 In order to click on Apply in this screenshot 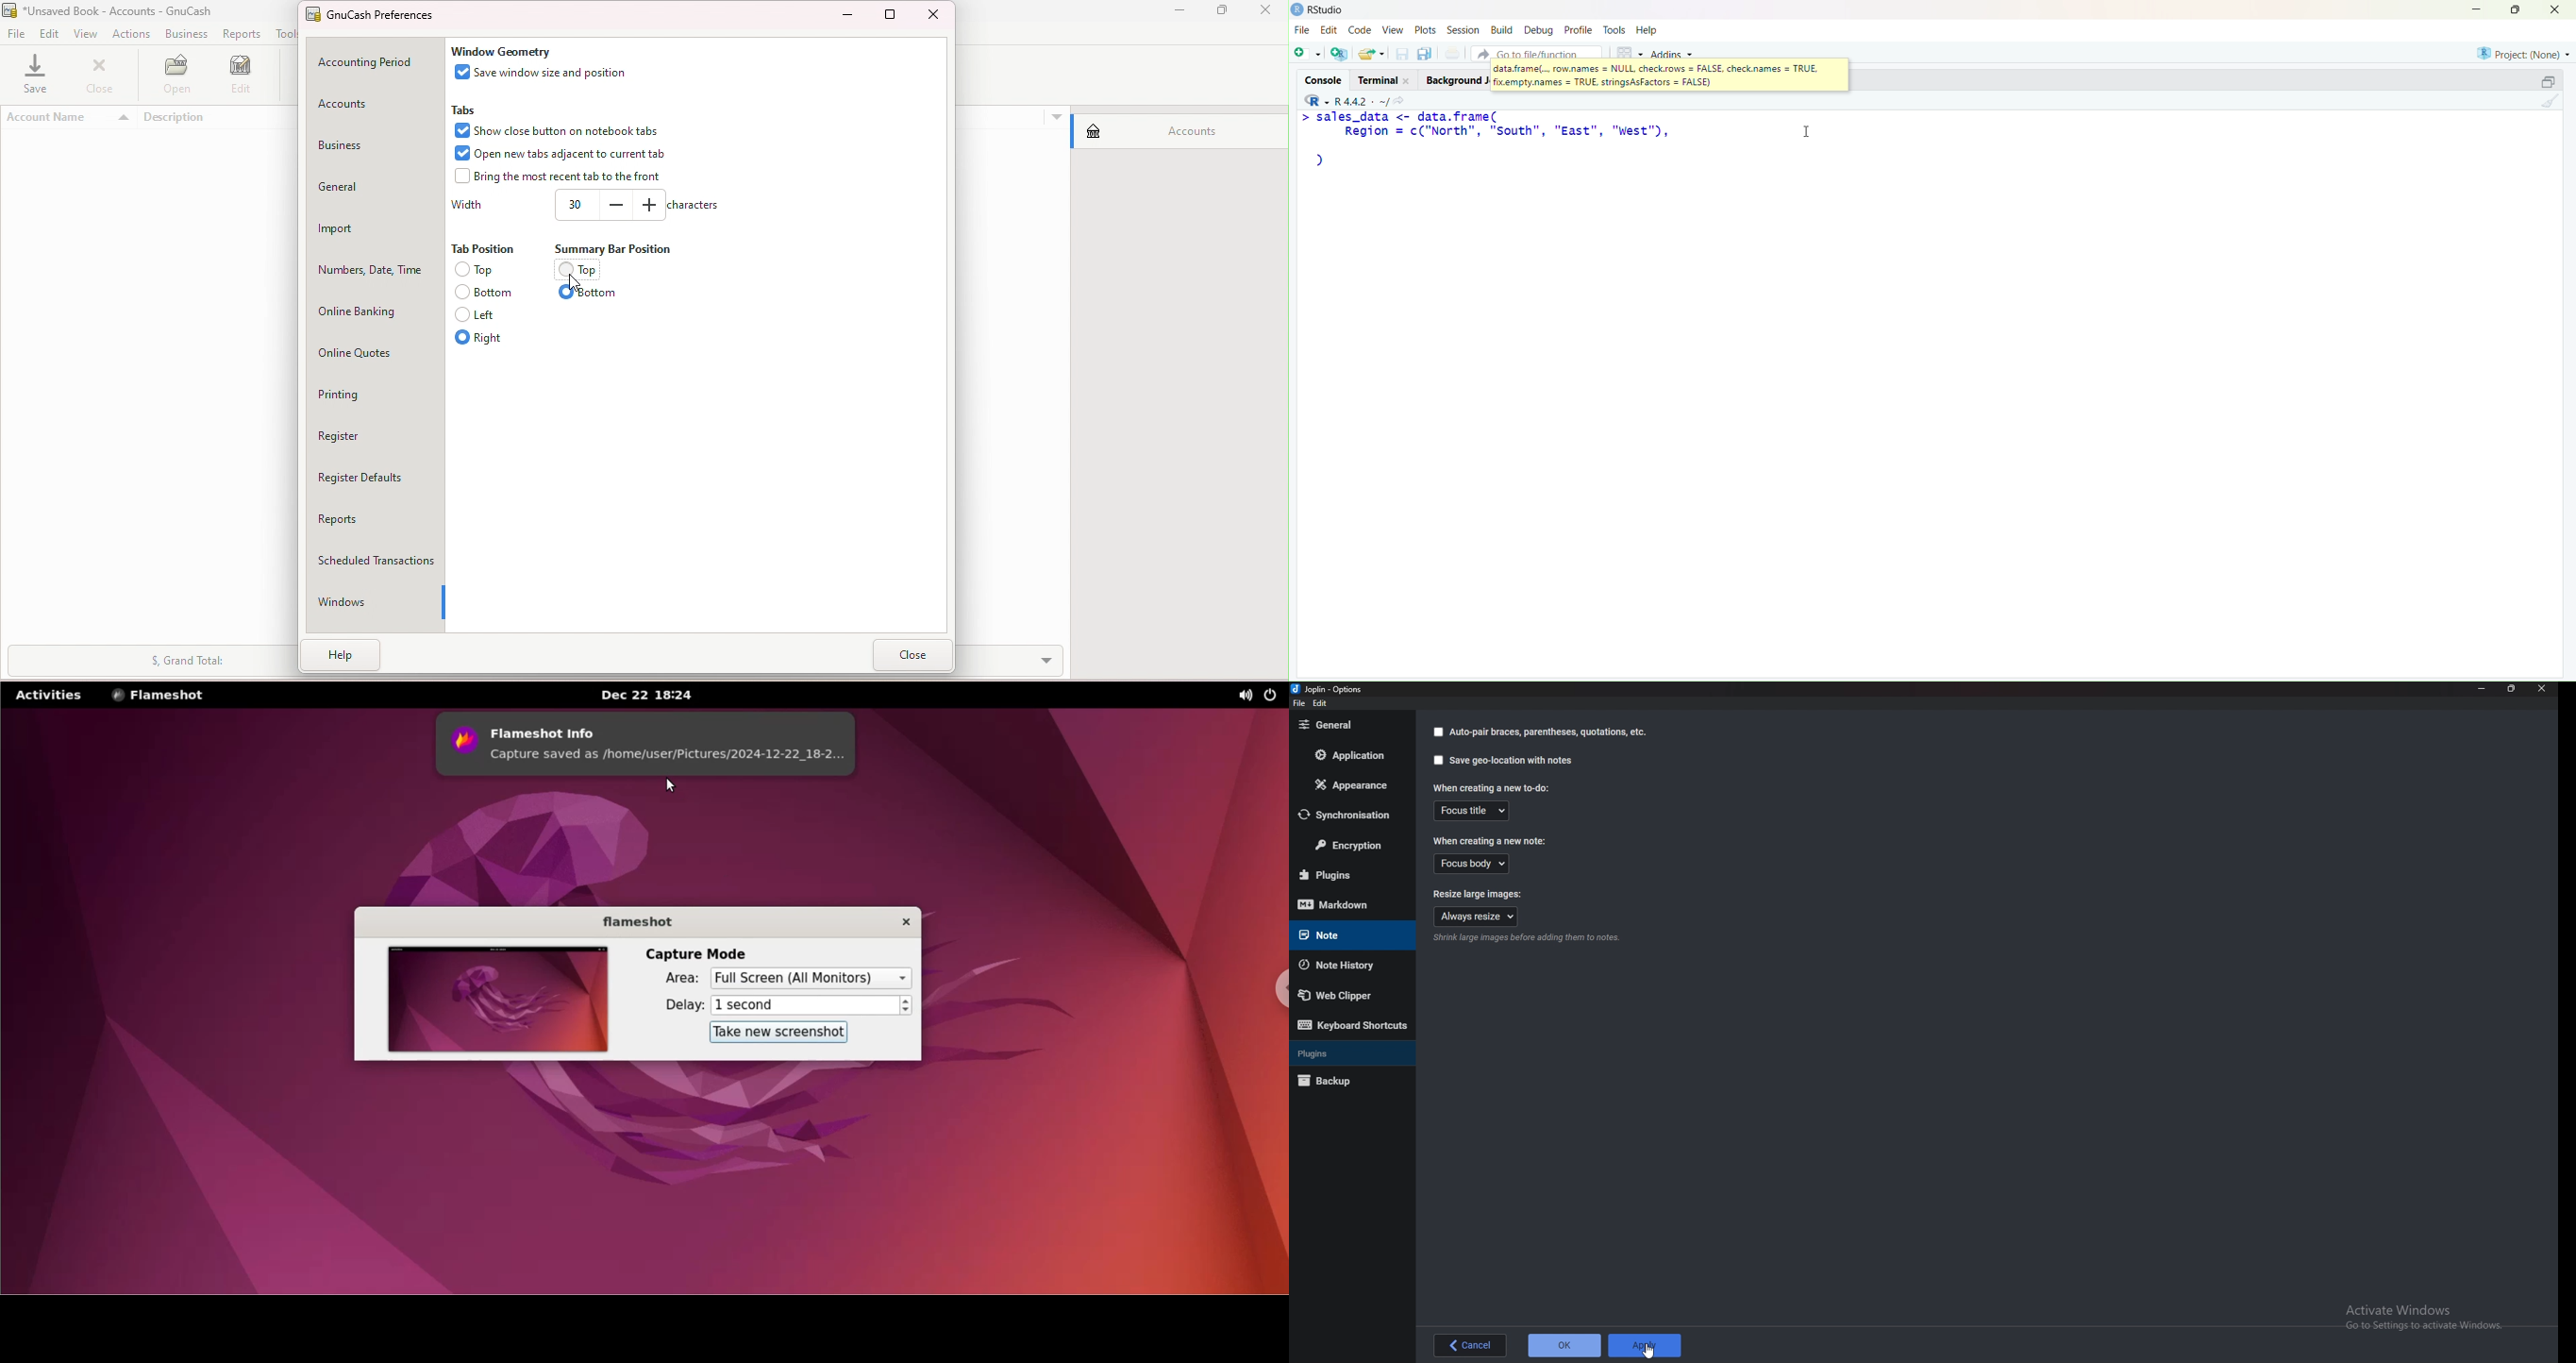, I will do `click(1644, 1346)`.